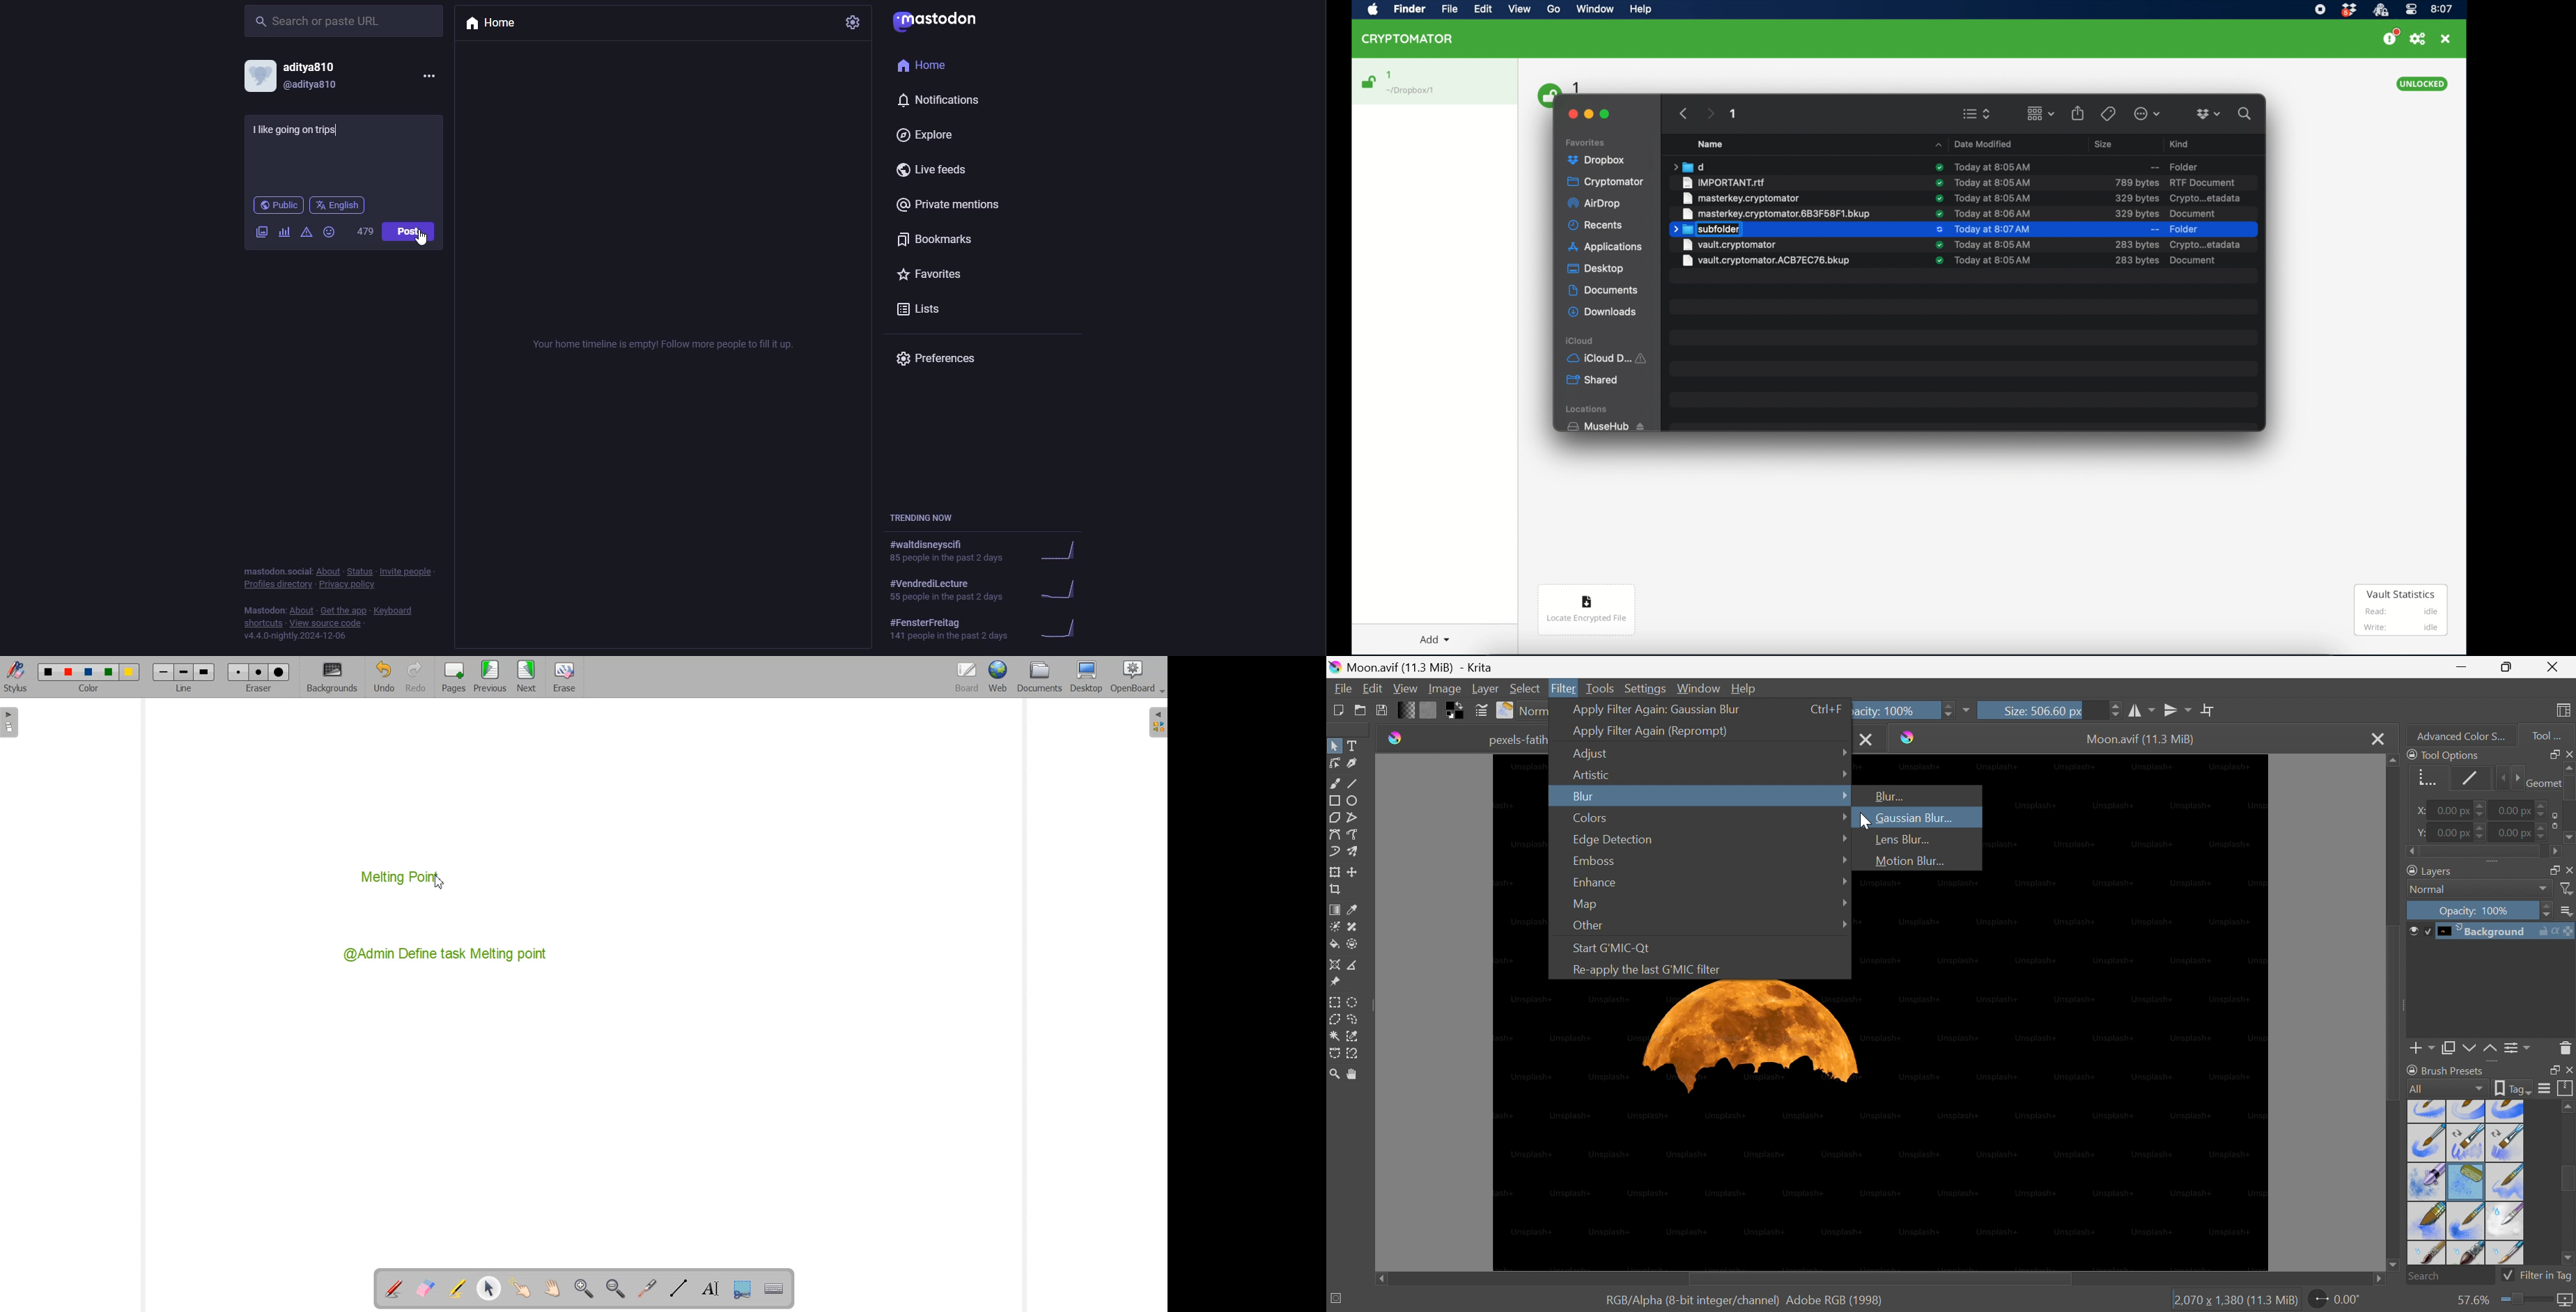 Image resolution: width=2576 pixels, height=1316 pixels. I want to click on Settings, so click(1645, 690).